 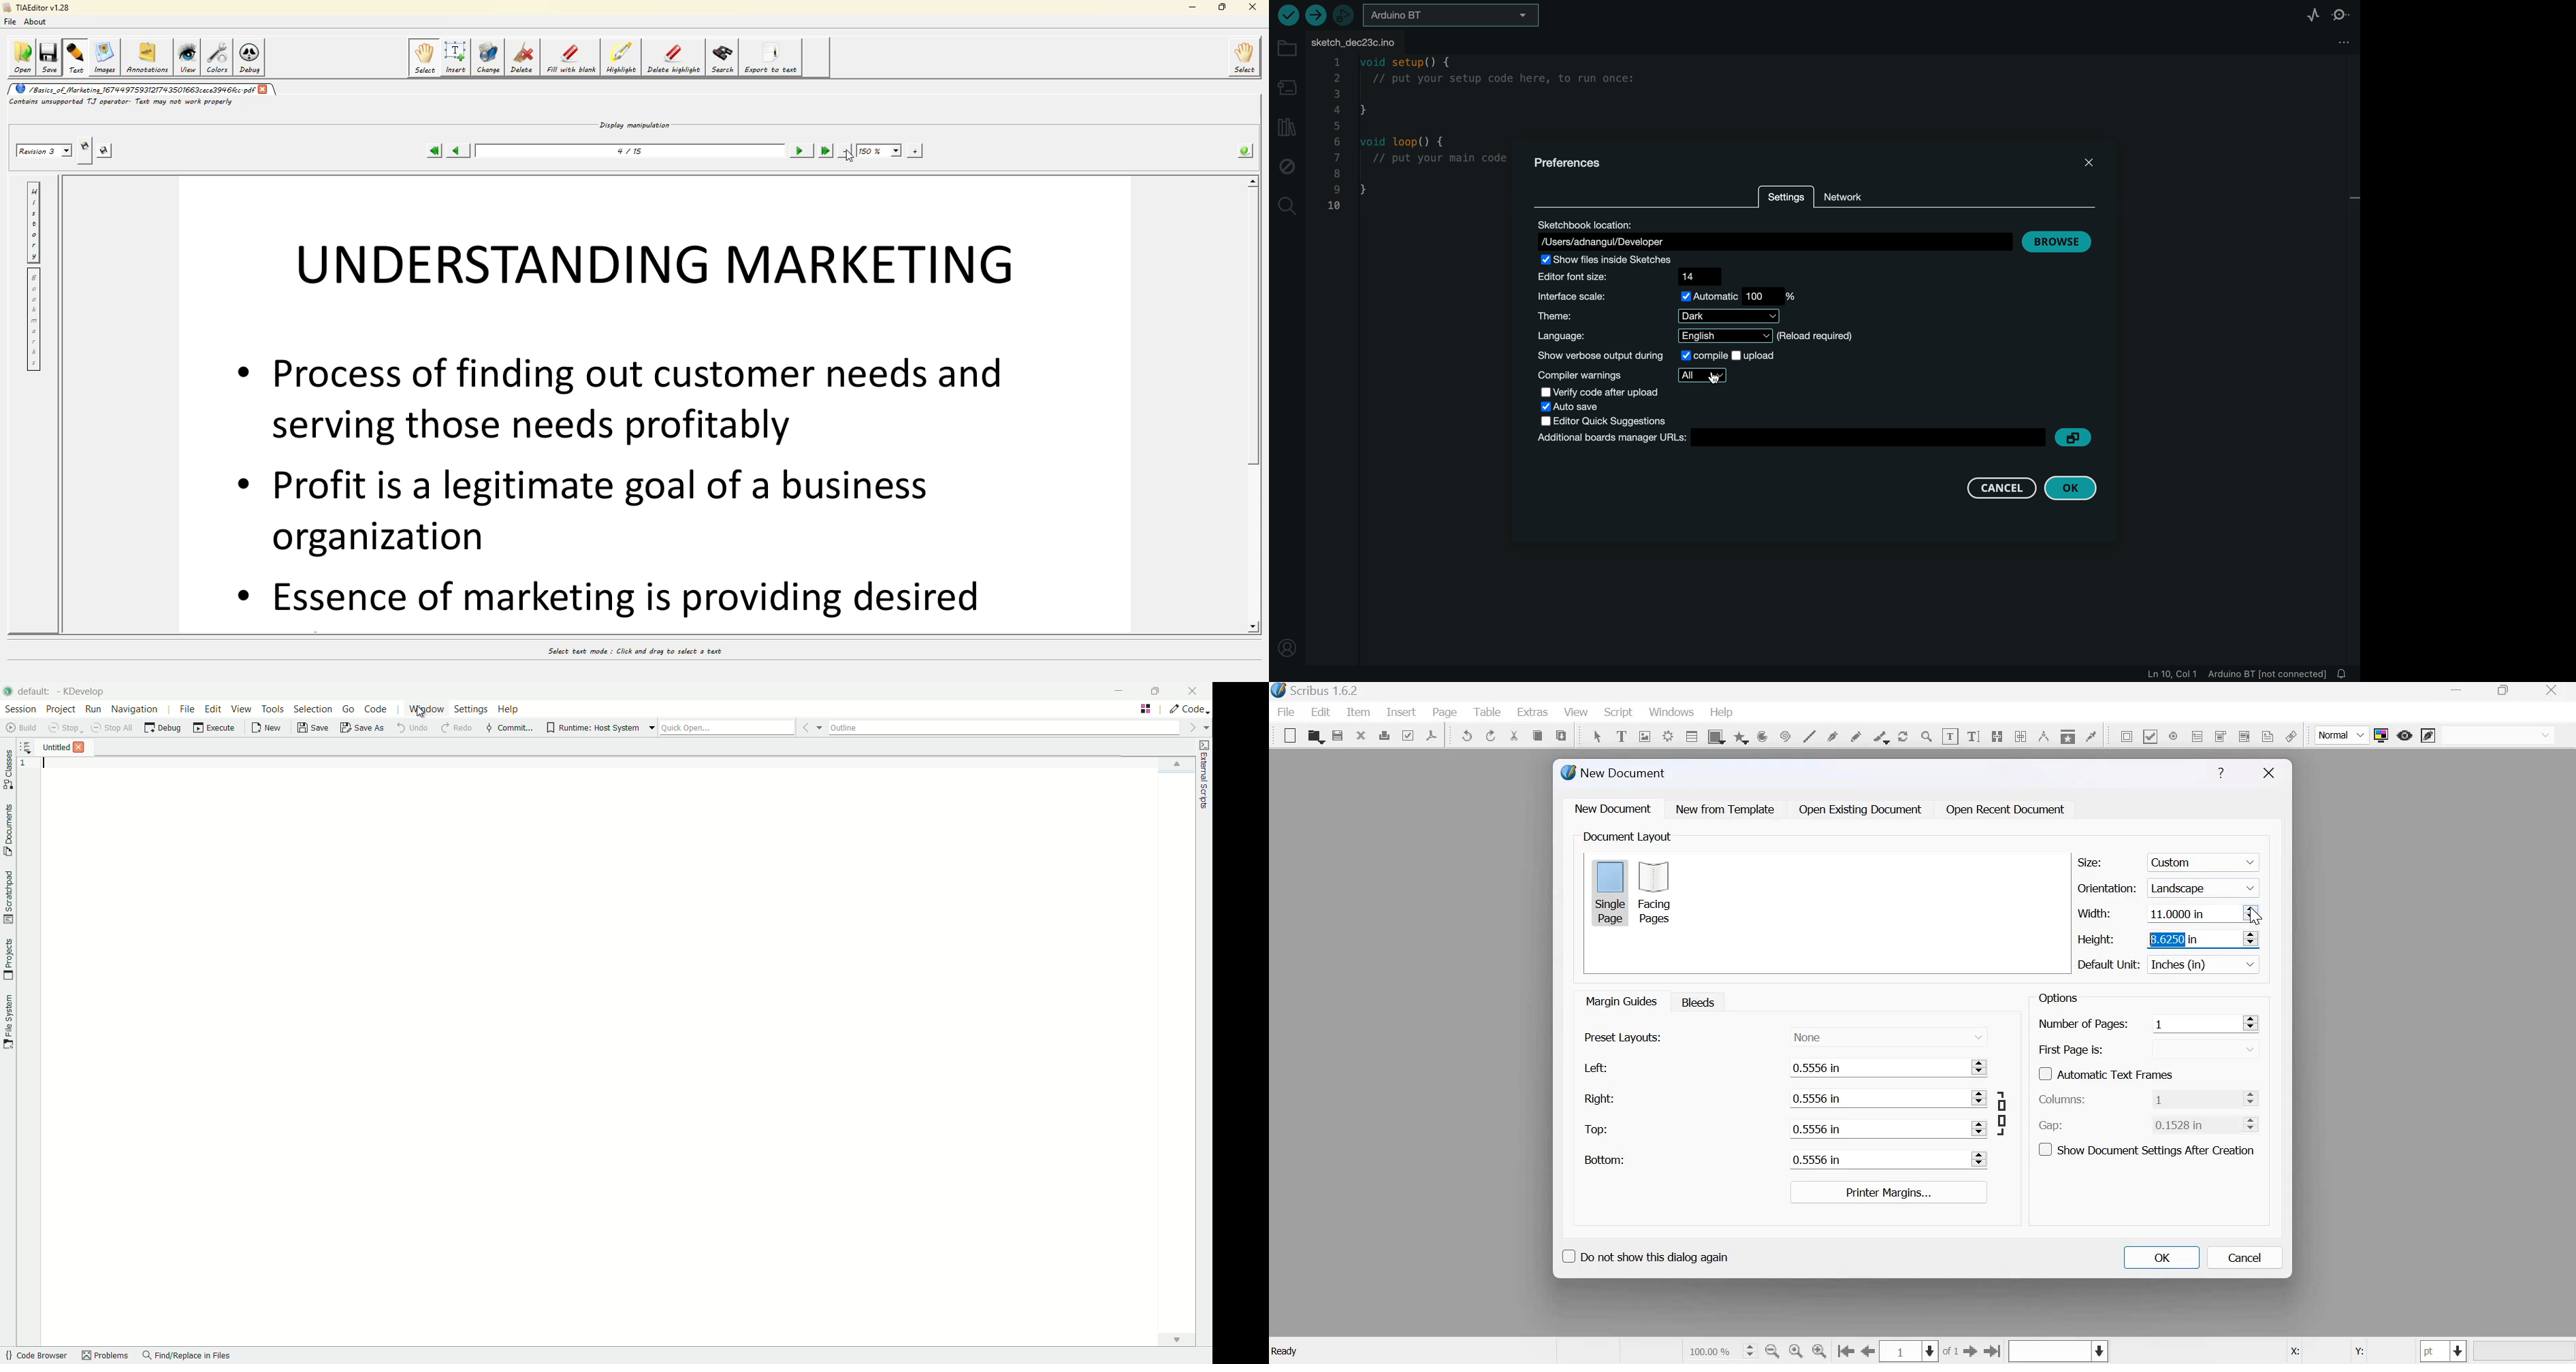 What do you see at coordinates (2197, 735) in the screenshot?
I see `PDF text field` at bounding box center [2197, 735].